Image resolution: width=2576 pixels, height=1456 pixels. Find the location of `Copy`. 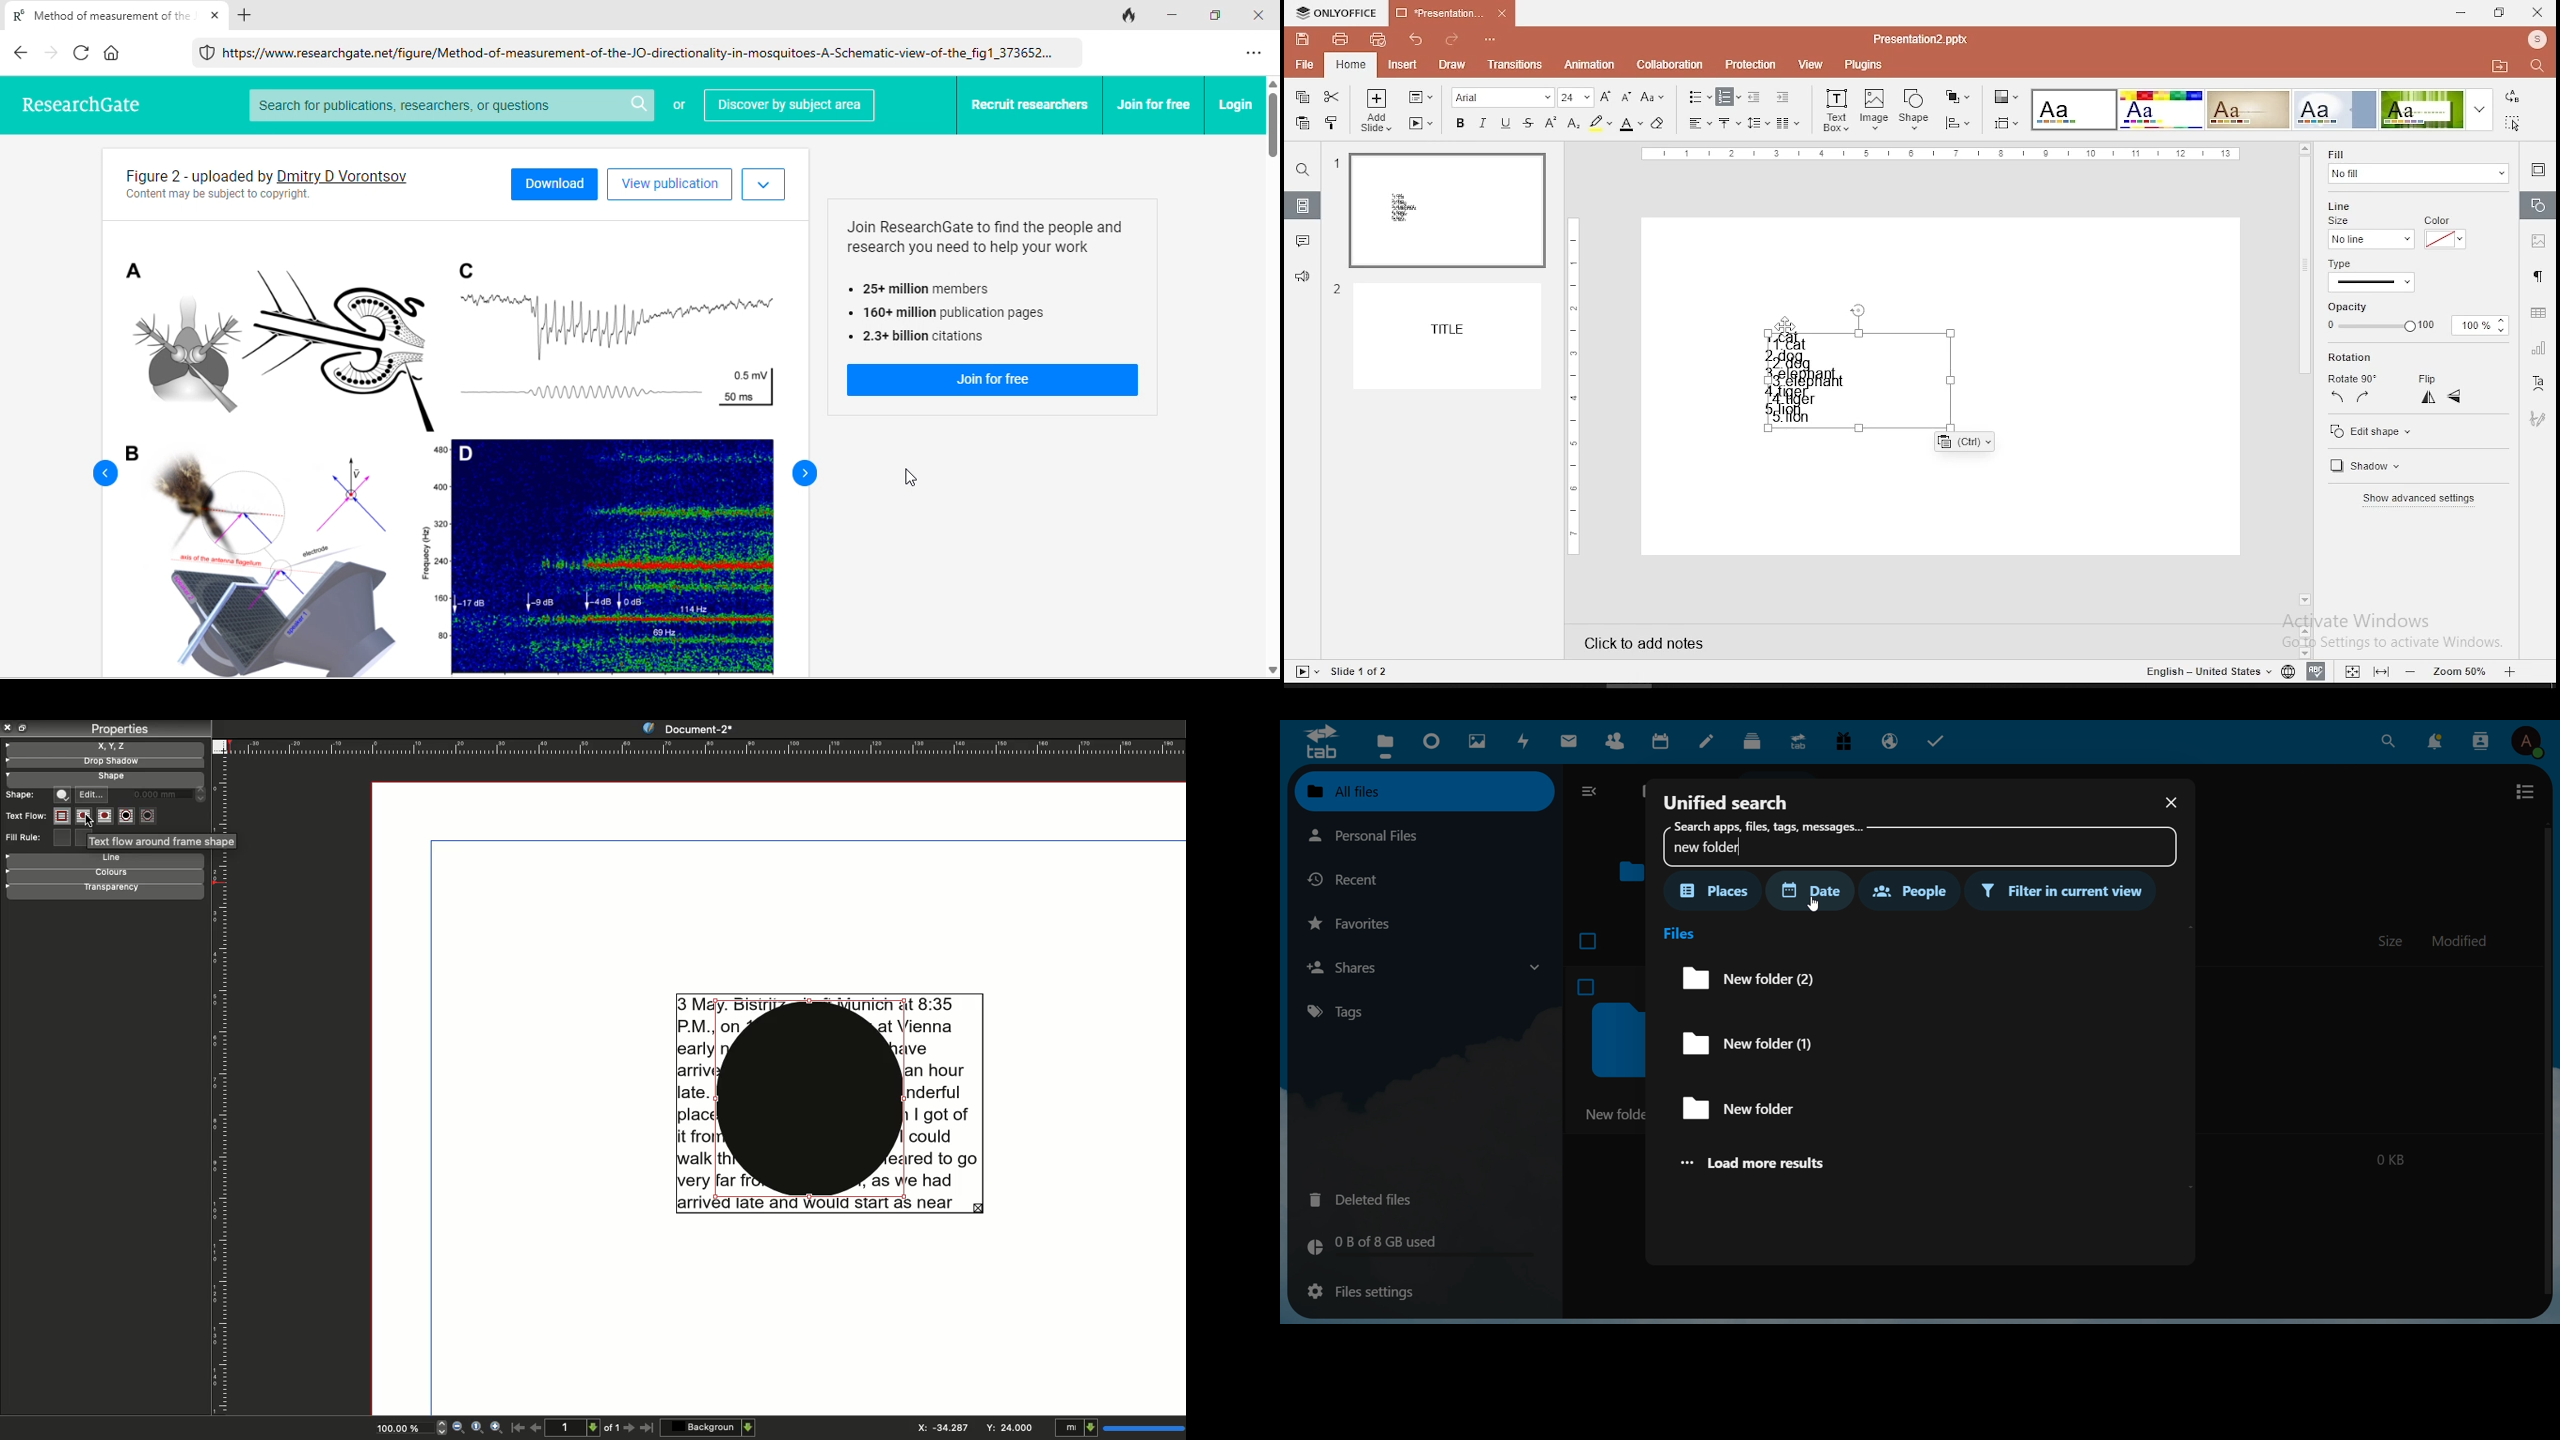

Copy is located at coordinates (23, 729).